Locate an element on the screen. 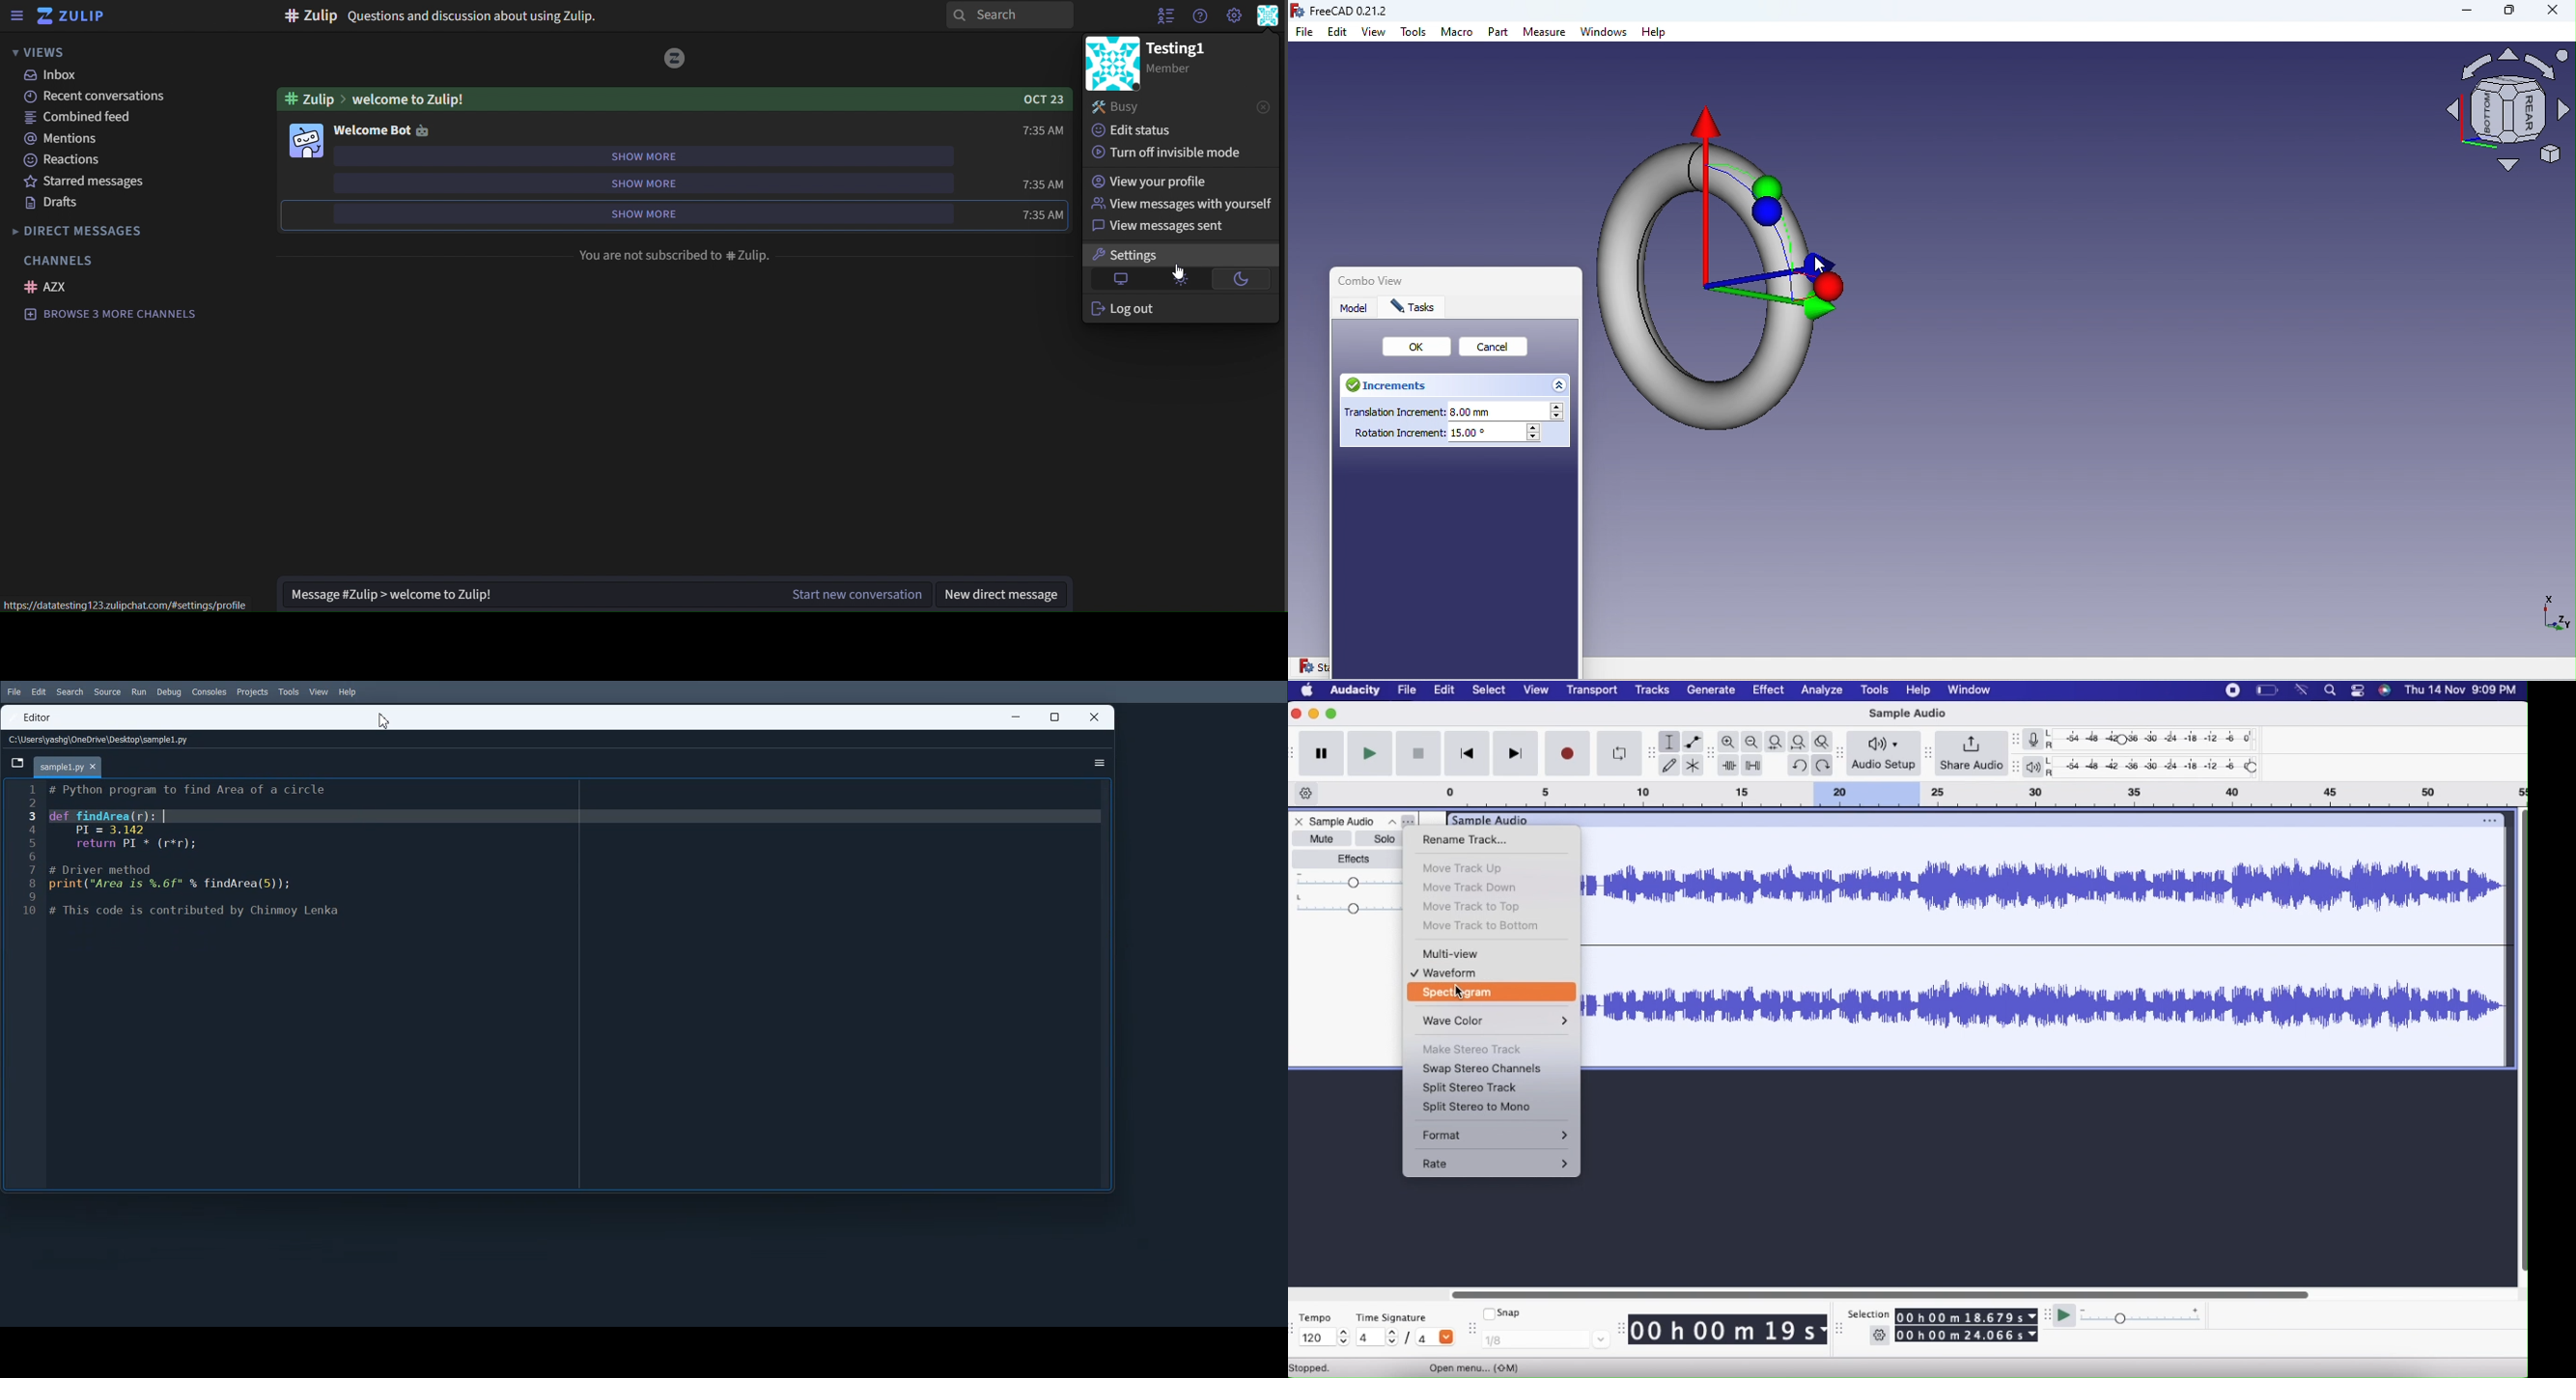 The width and height of the screenshot is (2576, 1400). Sample Audio is located at coordinates (1345, 820).